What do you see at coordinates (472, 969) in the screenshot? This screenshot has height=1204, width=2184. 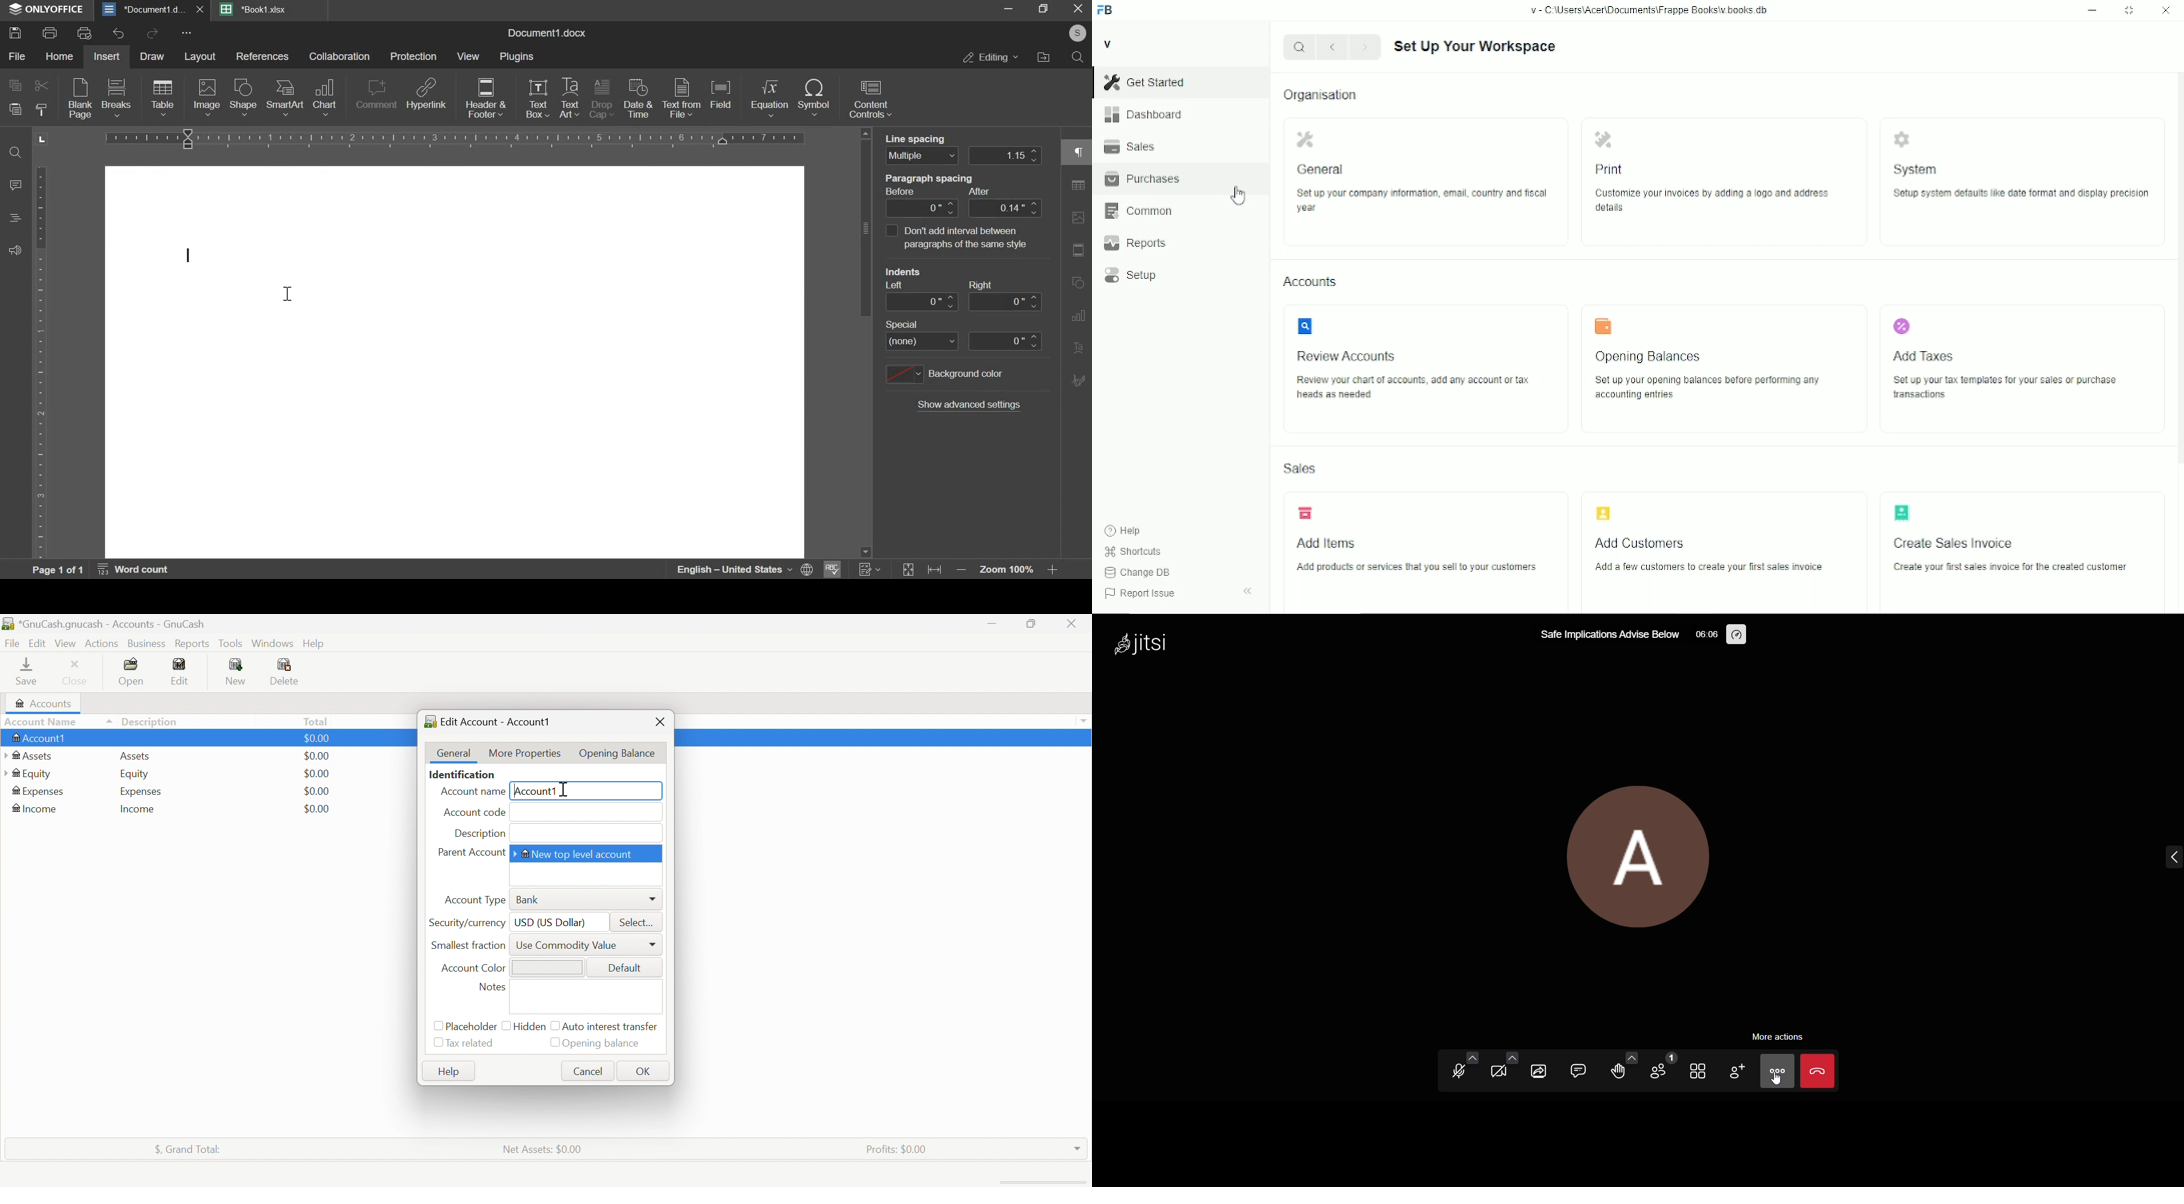 I see `Account Color` at bounding box center [472, 969].